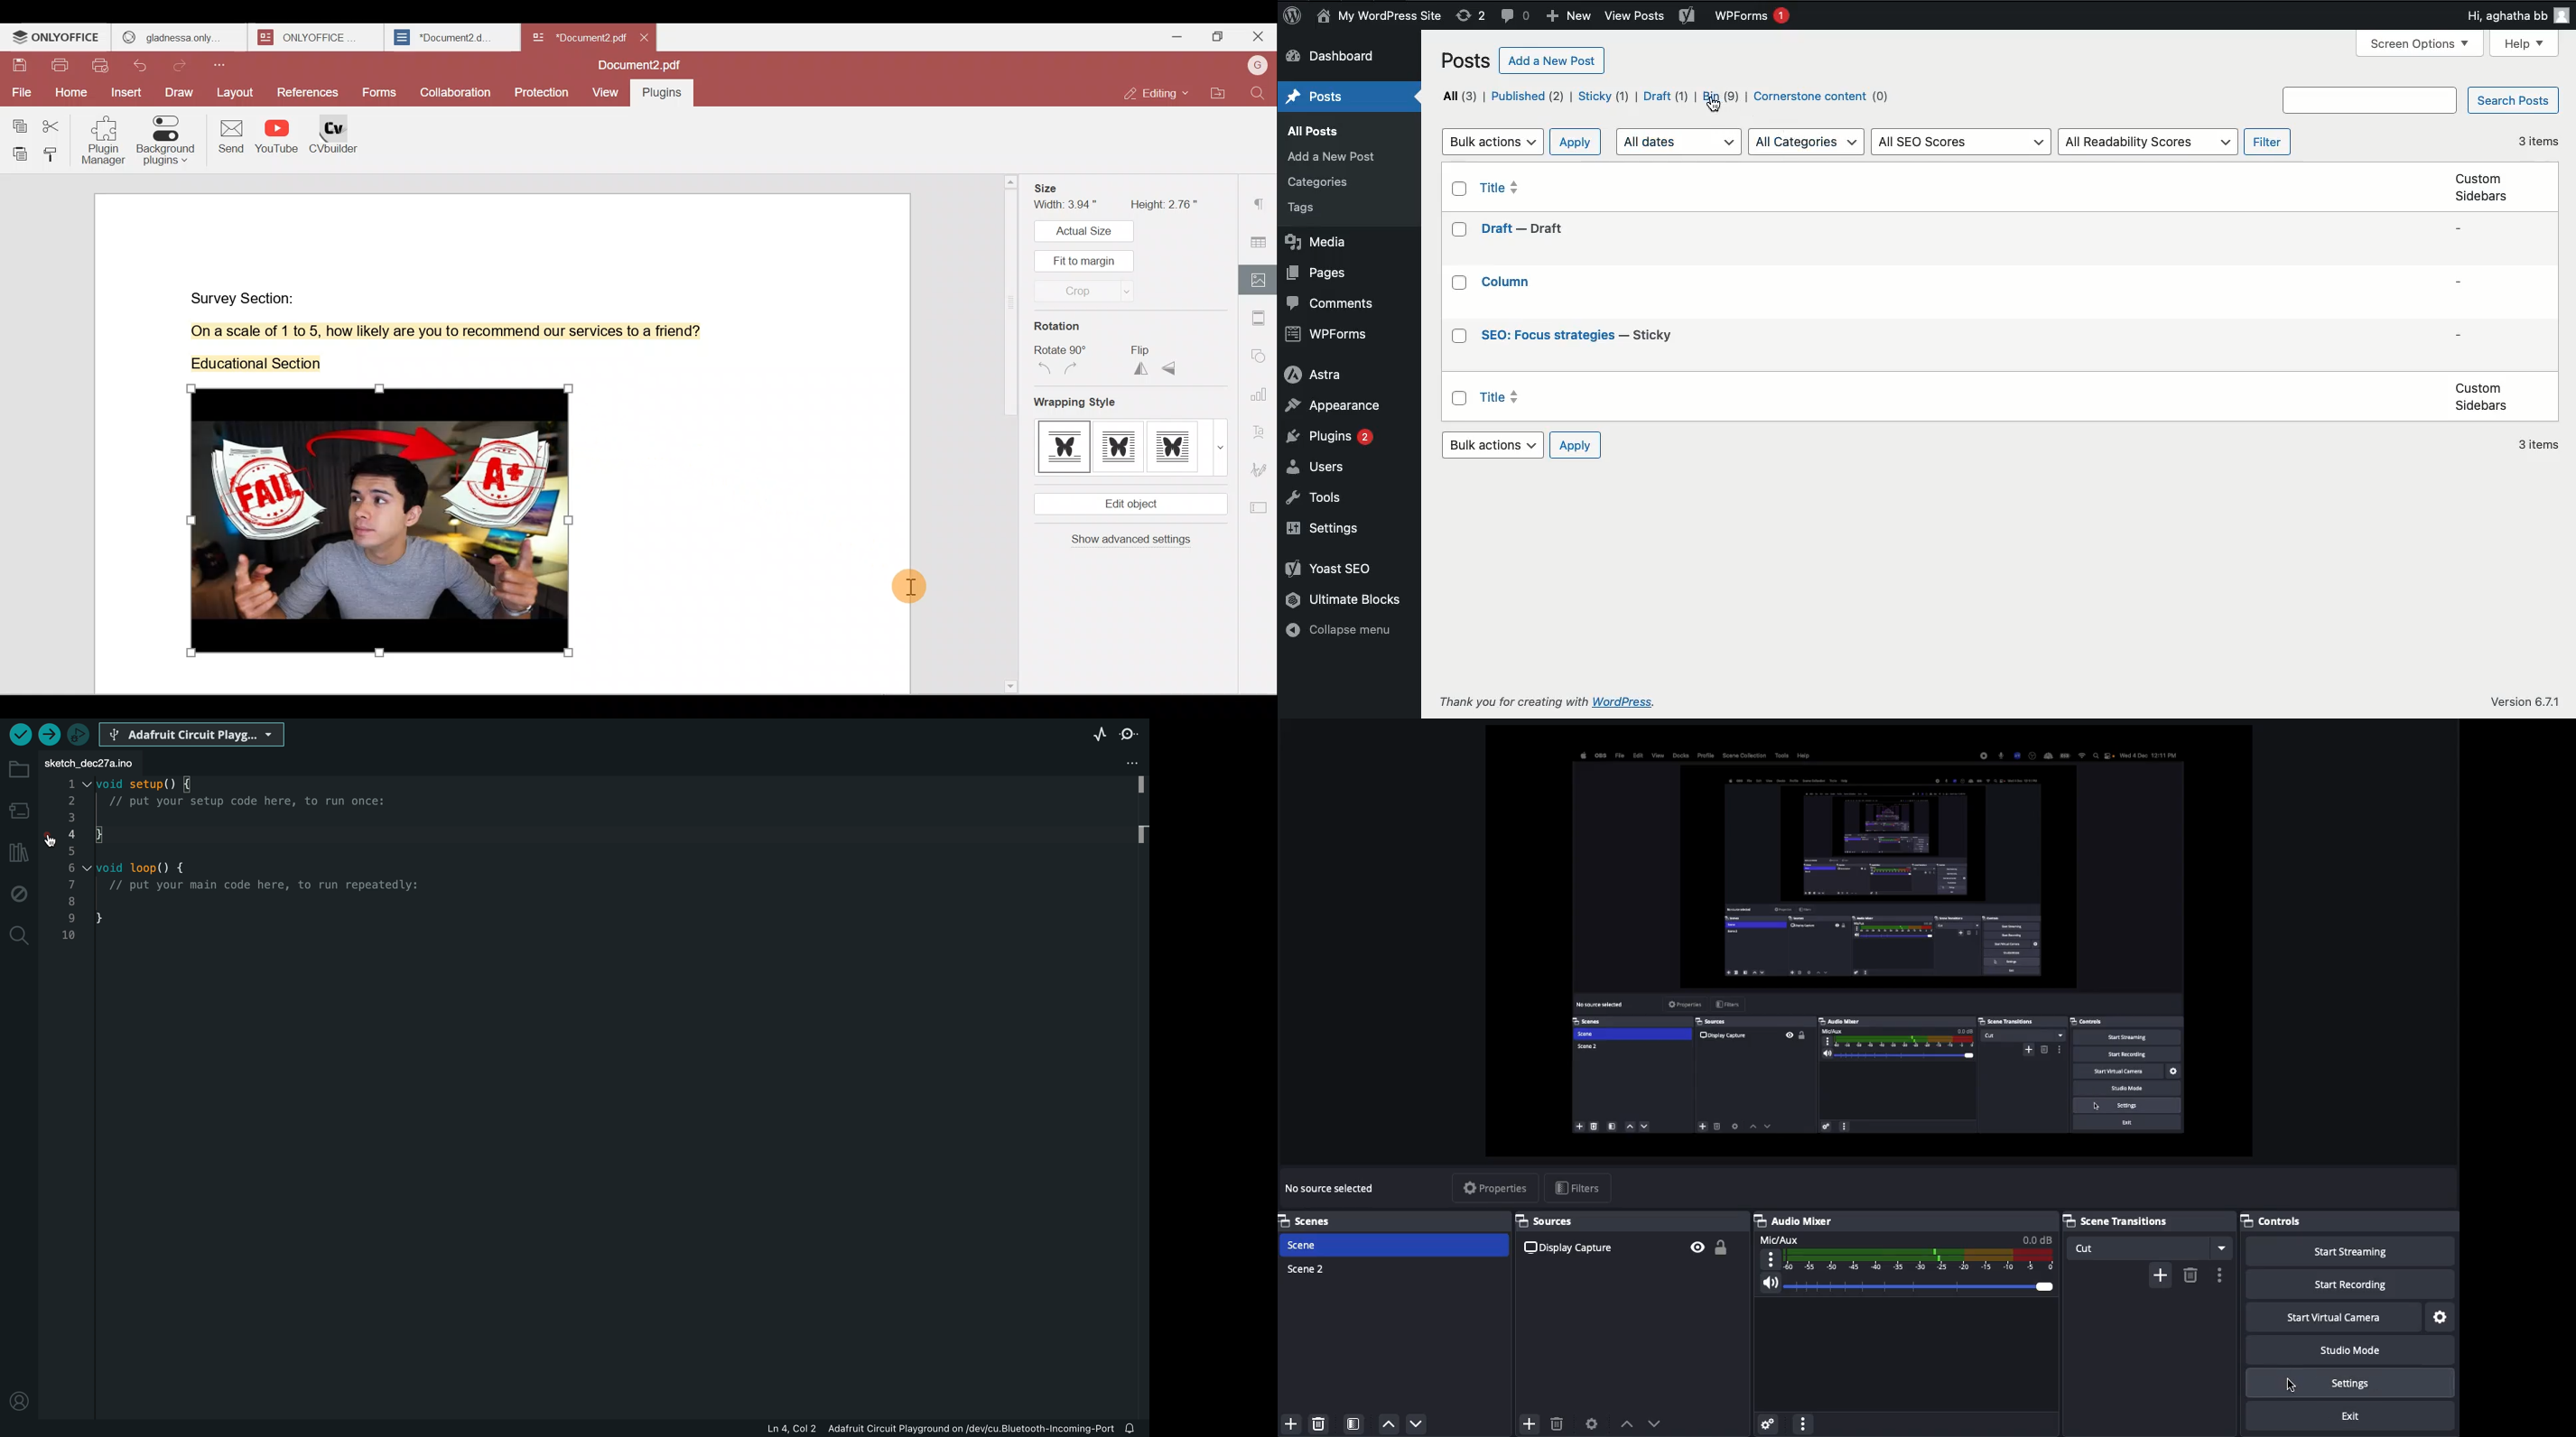 This screenshot has width=2576, height=1456. Describe the element at coordinates (1263, 282) in the screenshot. I see `Image settings` at that location.